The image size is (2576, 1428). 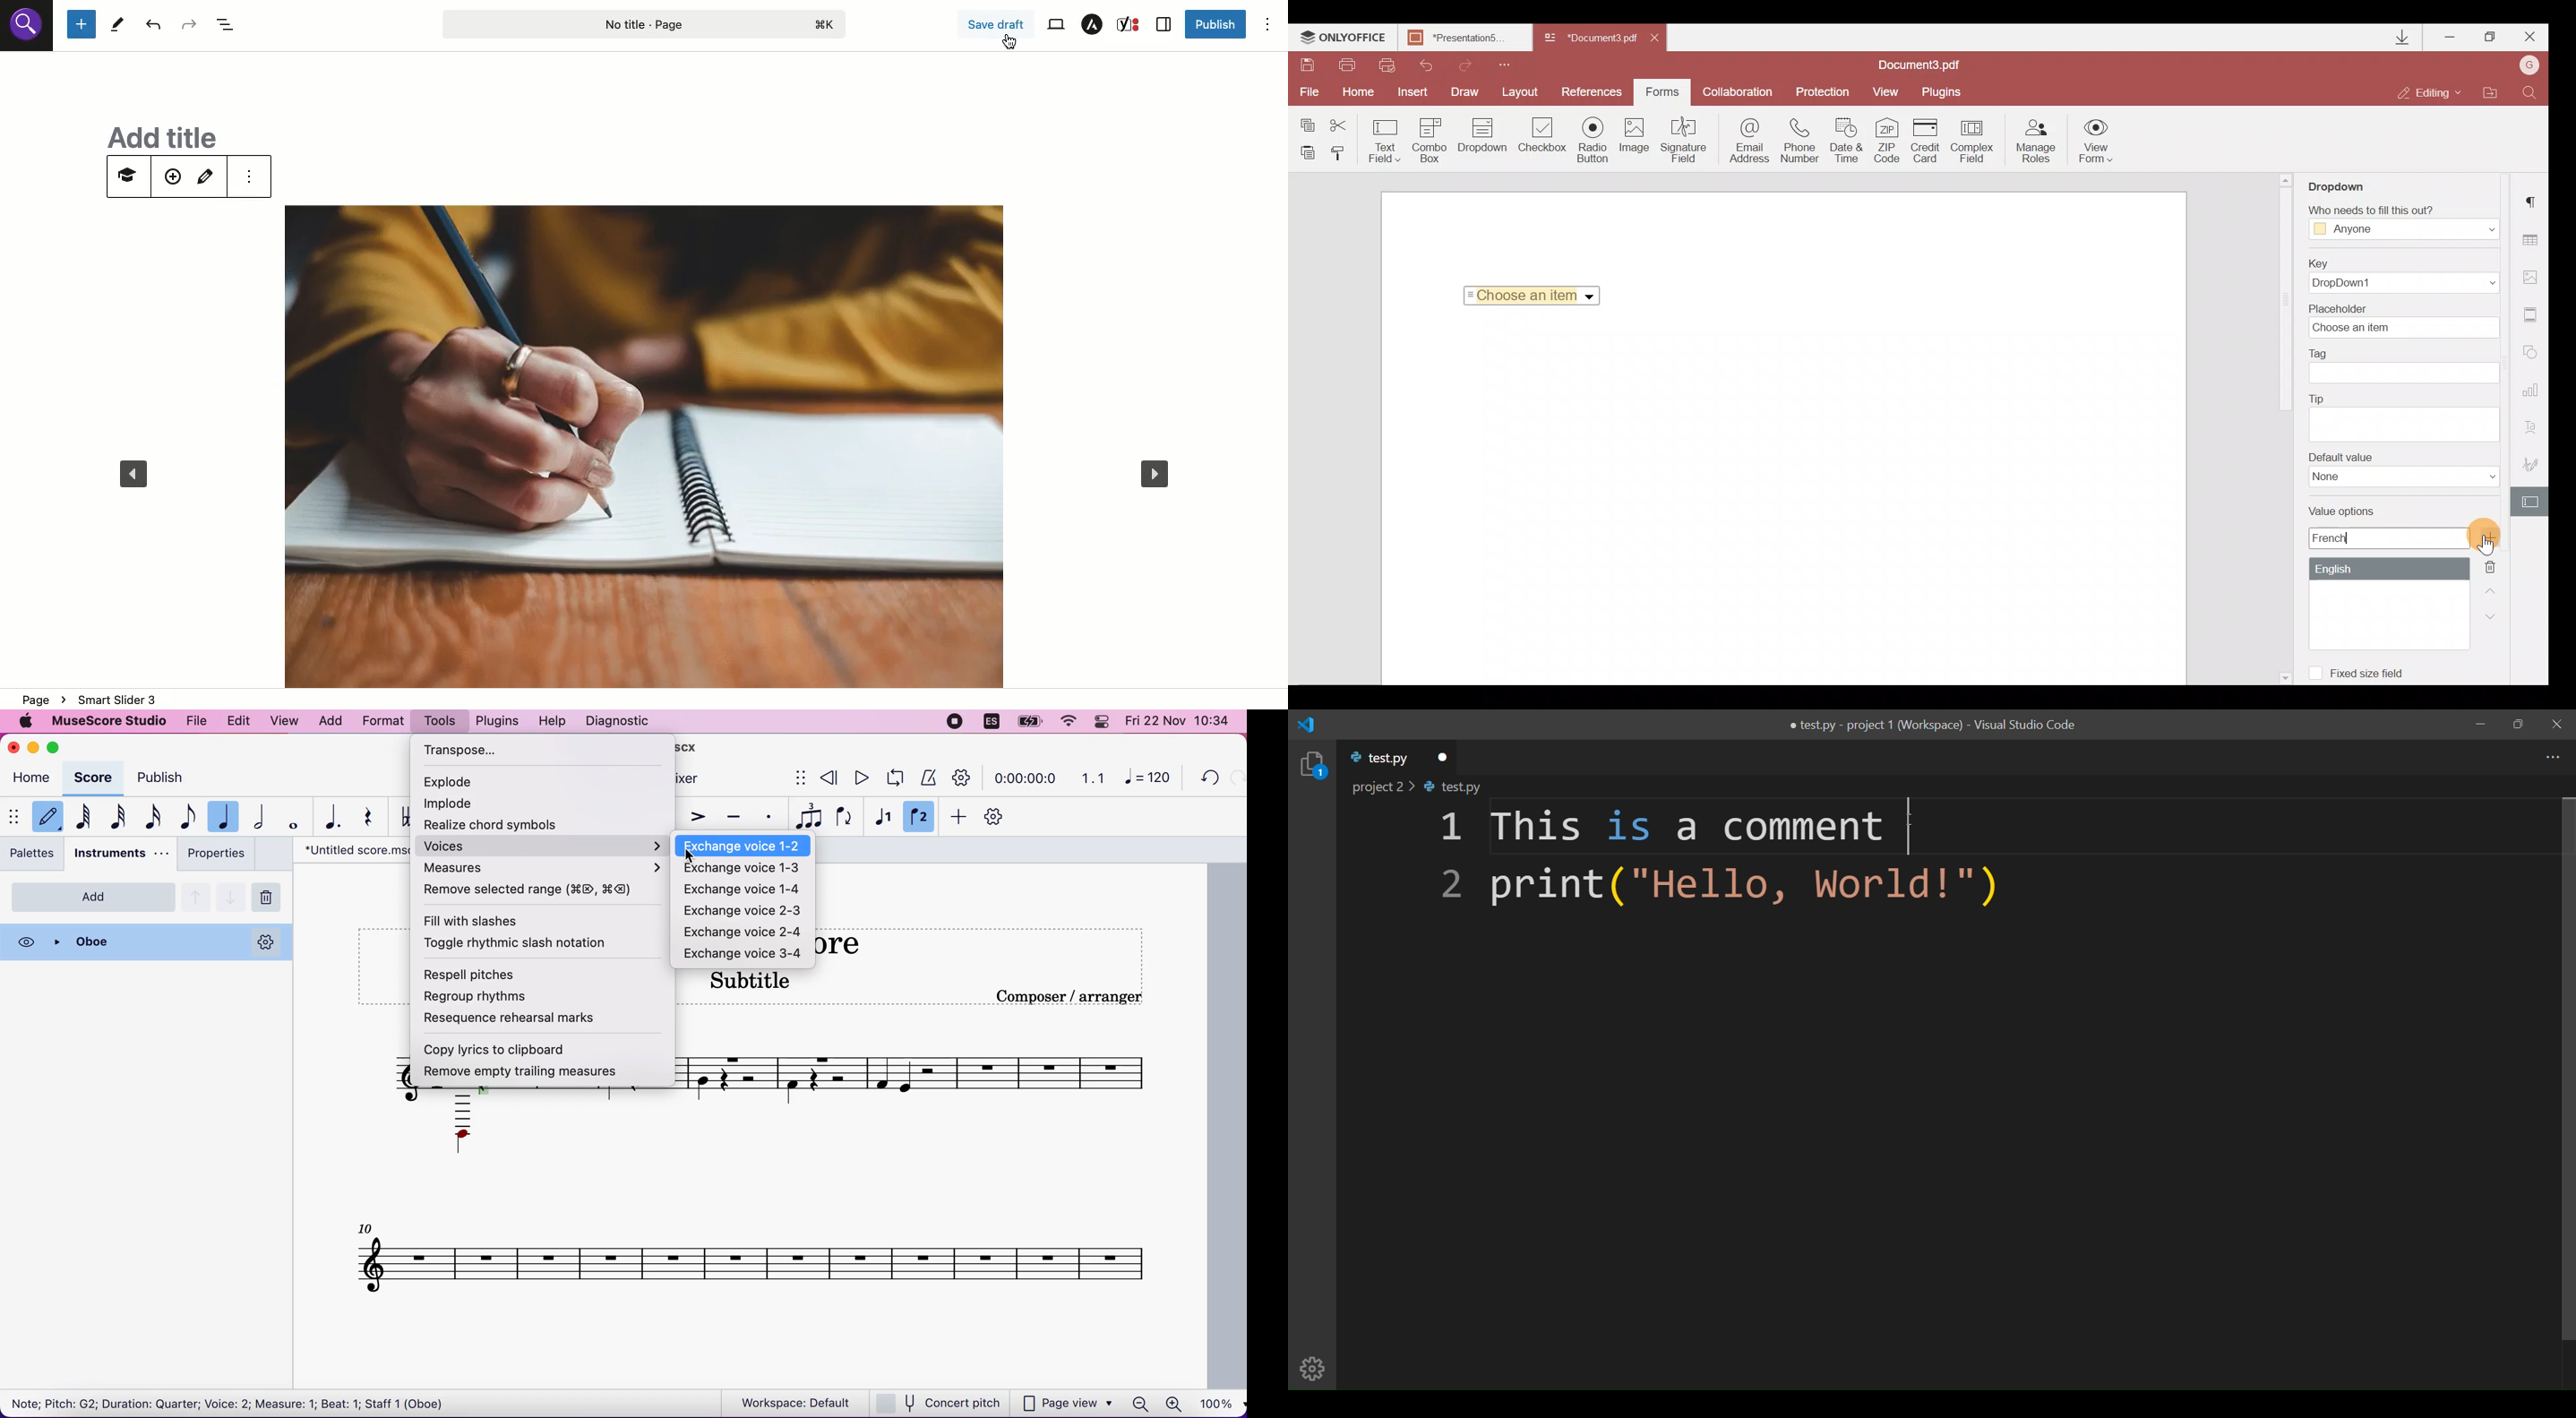 What do you see at coordinates (13, 749) in the screenshot?
I see `close` at bounding box center [13, 749].